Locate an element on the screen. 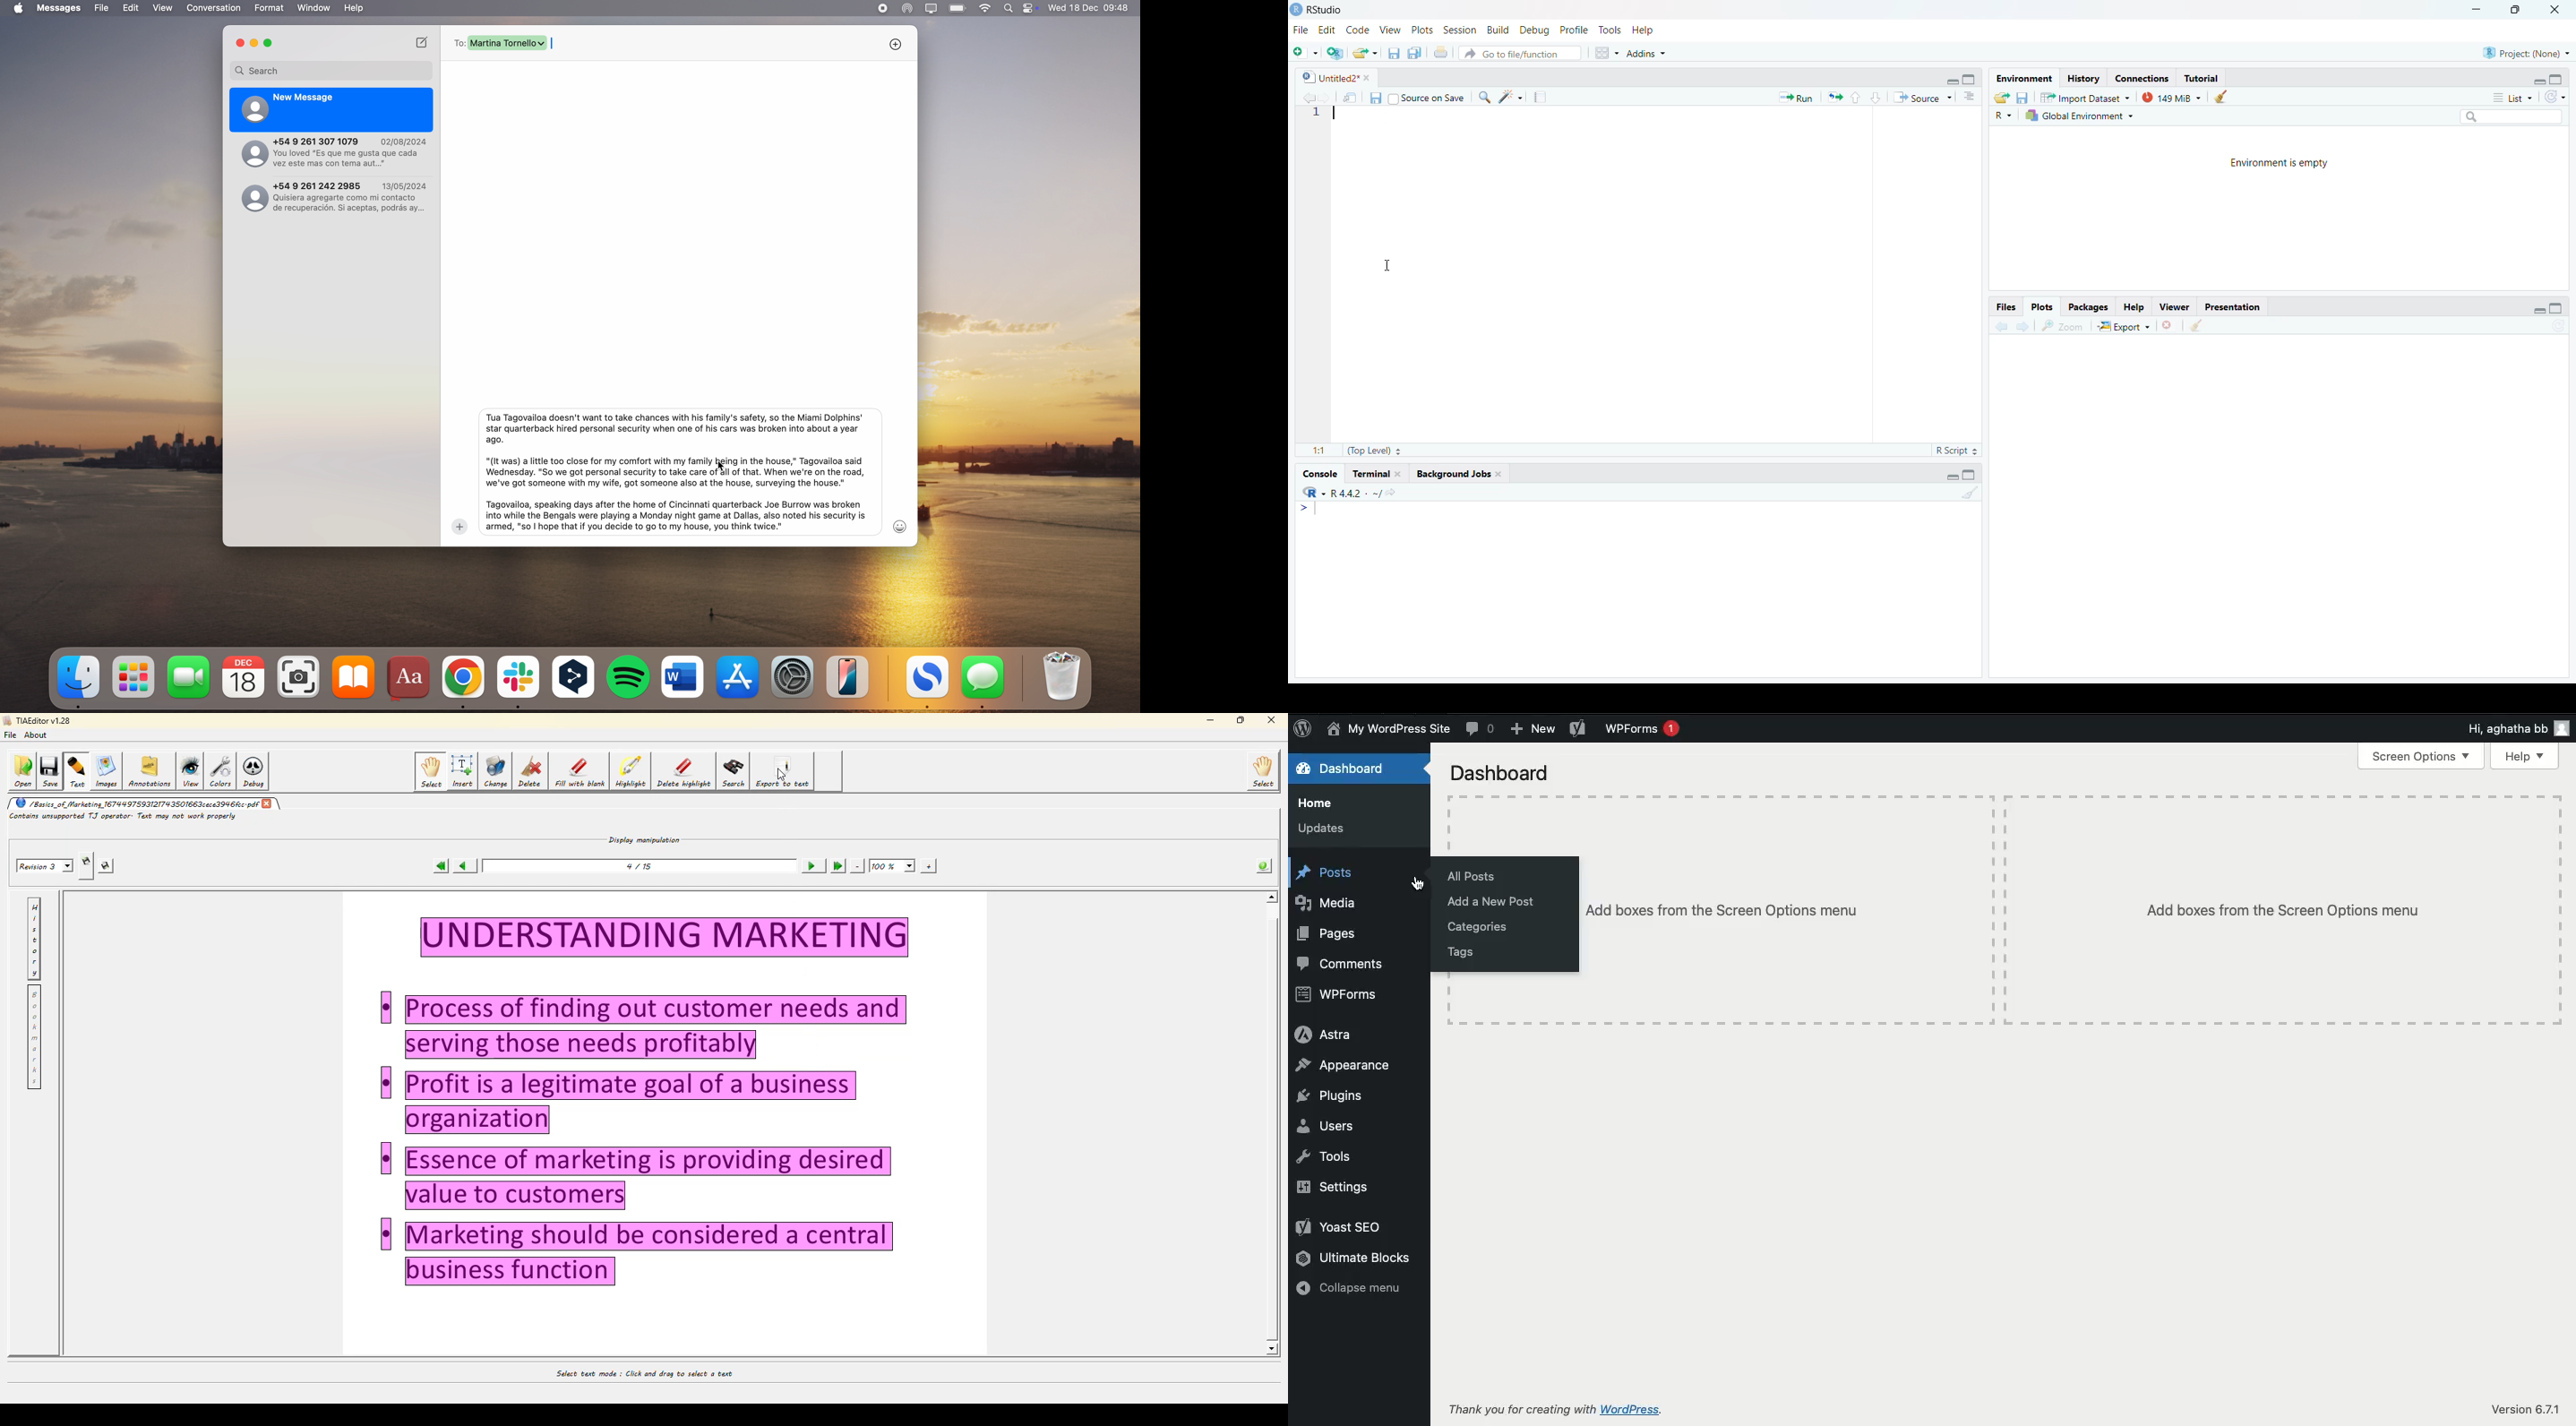  Environment is empty is located at coordinates (2288, 164).